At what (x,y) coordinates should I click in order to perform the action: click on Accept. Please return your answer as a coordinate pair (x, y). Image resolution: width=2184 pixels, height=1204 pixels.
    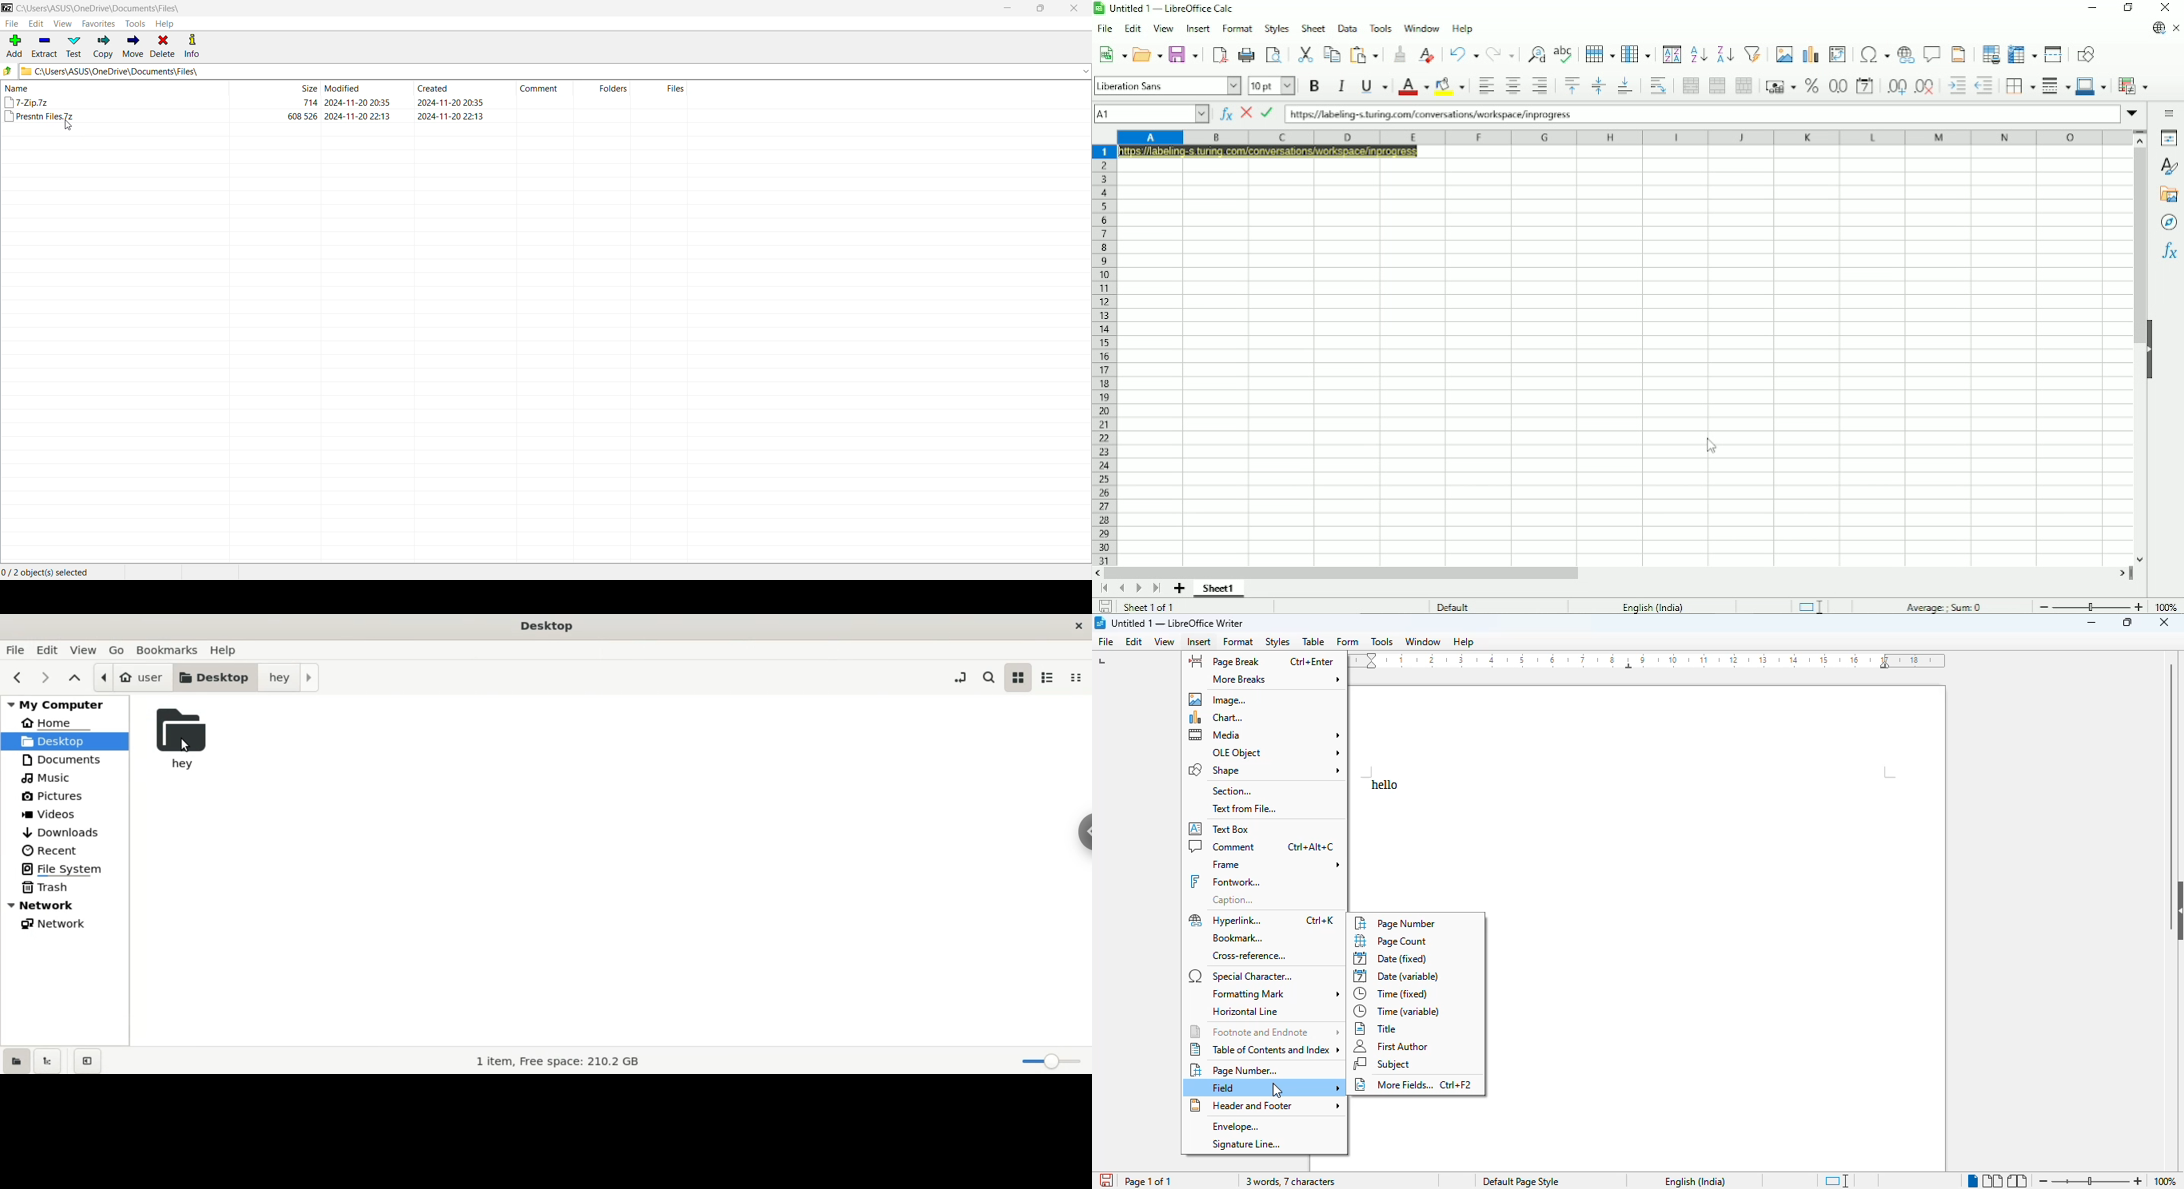
    Looking at the image, I should click on (1265, 114).